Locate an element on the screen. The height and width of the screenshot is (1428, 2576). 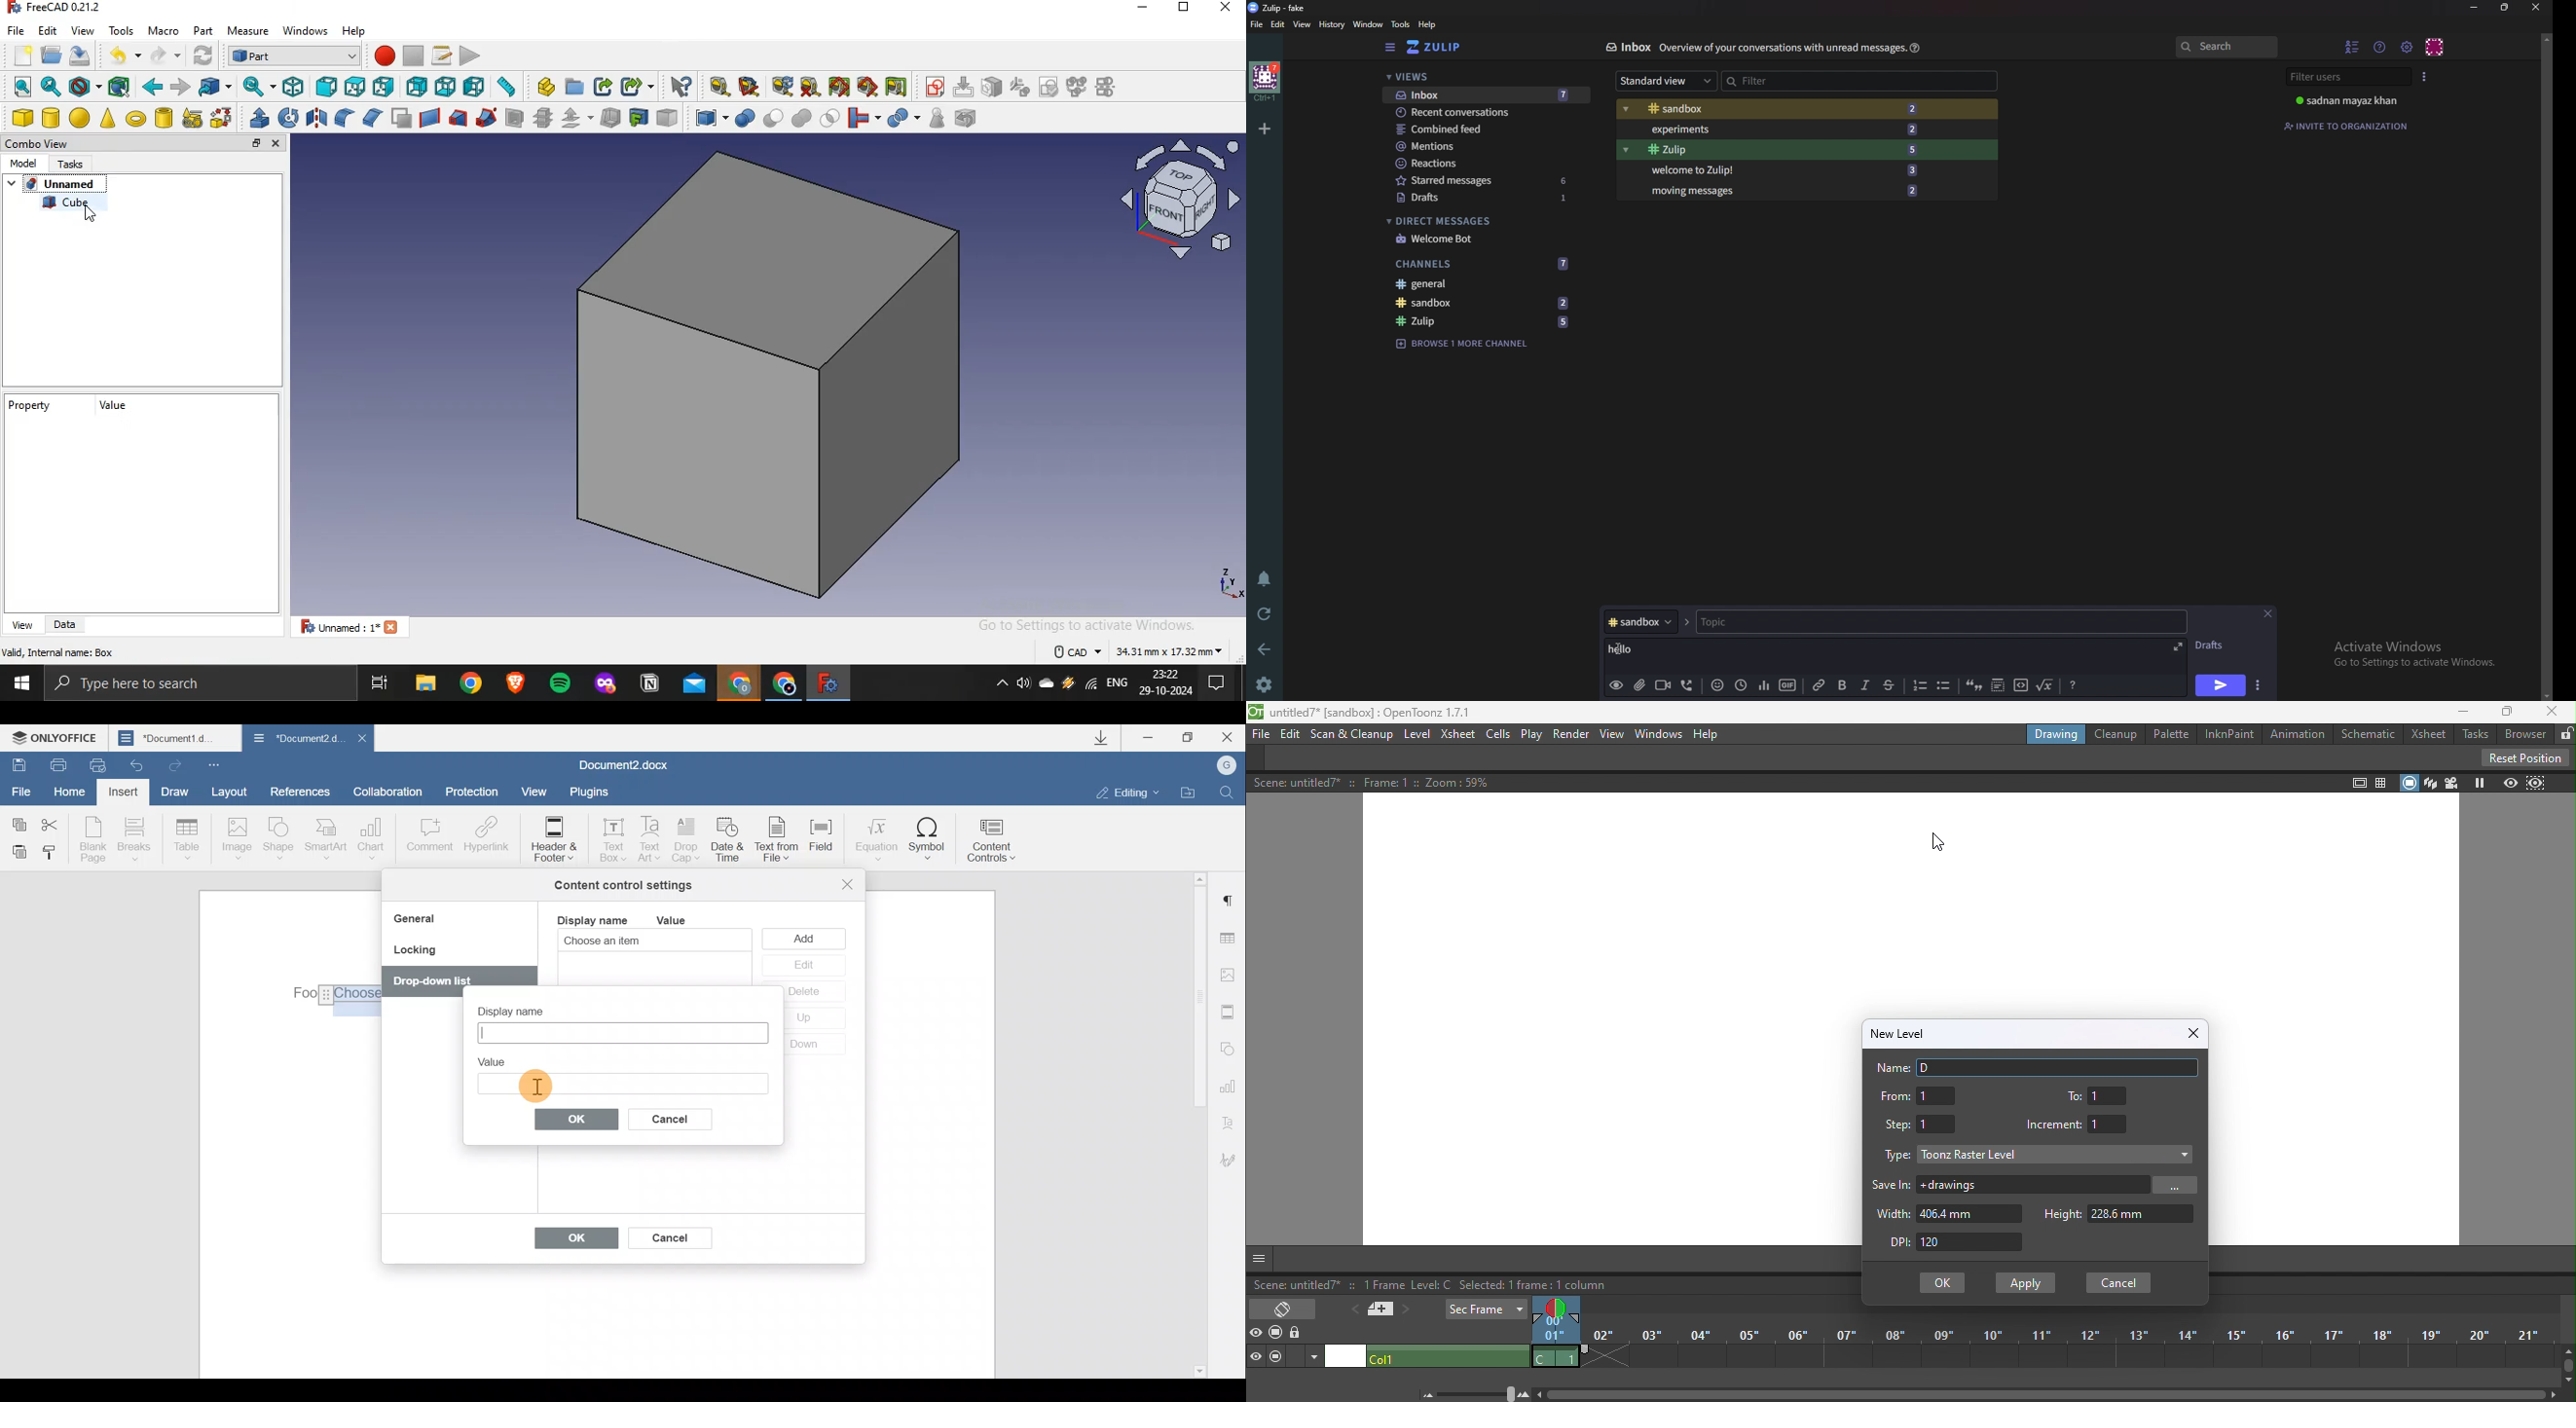
2 is located at coordinates (1917, 128).